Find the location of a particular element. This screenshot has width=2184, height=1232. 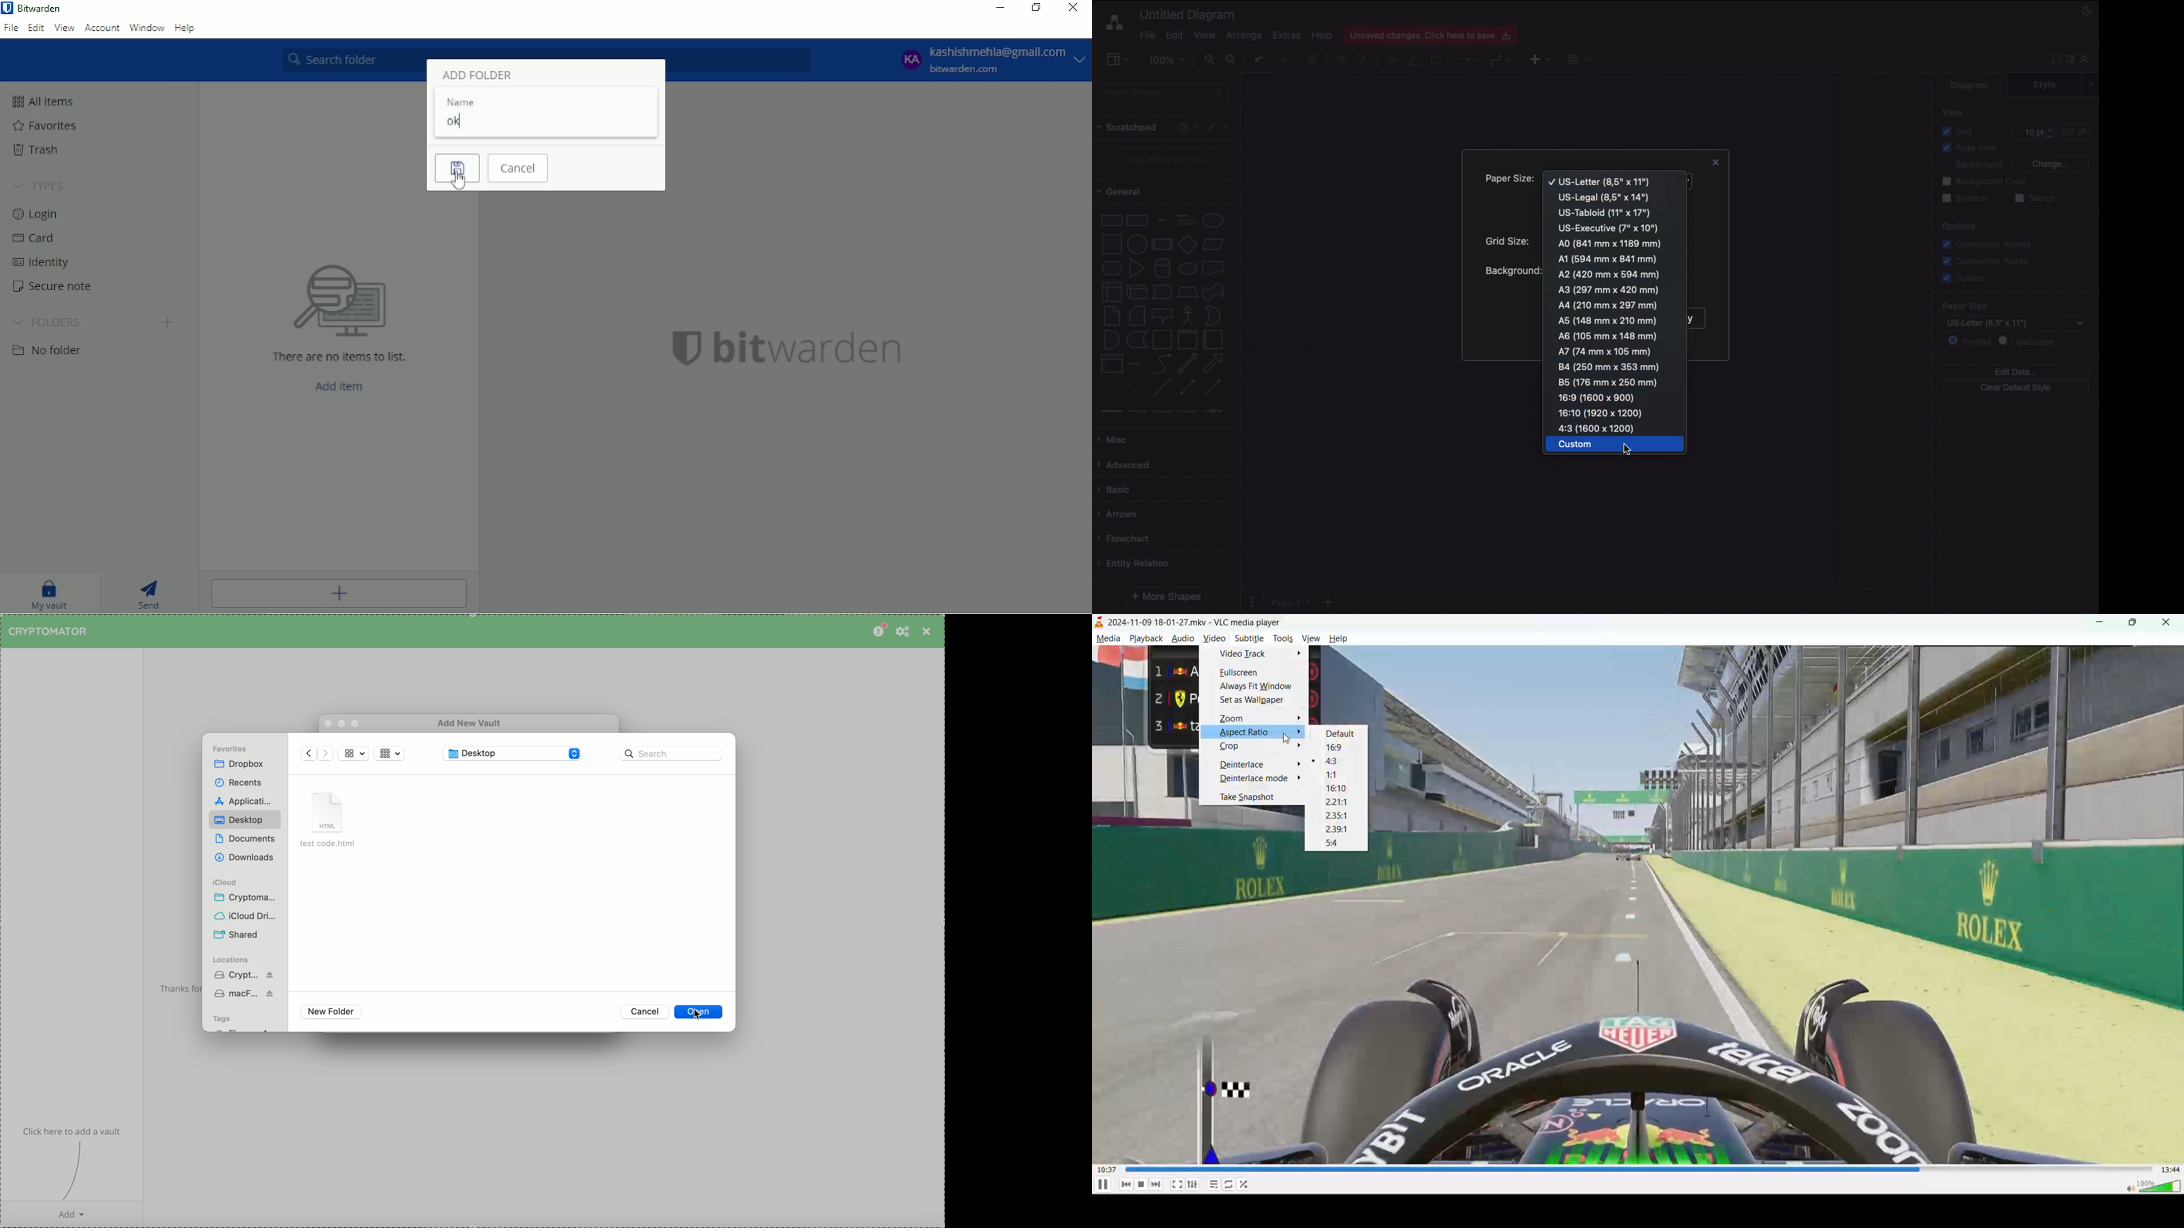

Scrathpad is located at coordinates (1128, 128).